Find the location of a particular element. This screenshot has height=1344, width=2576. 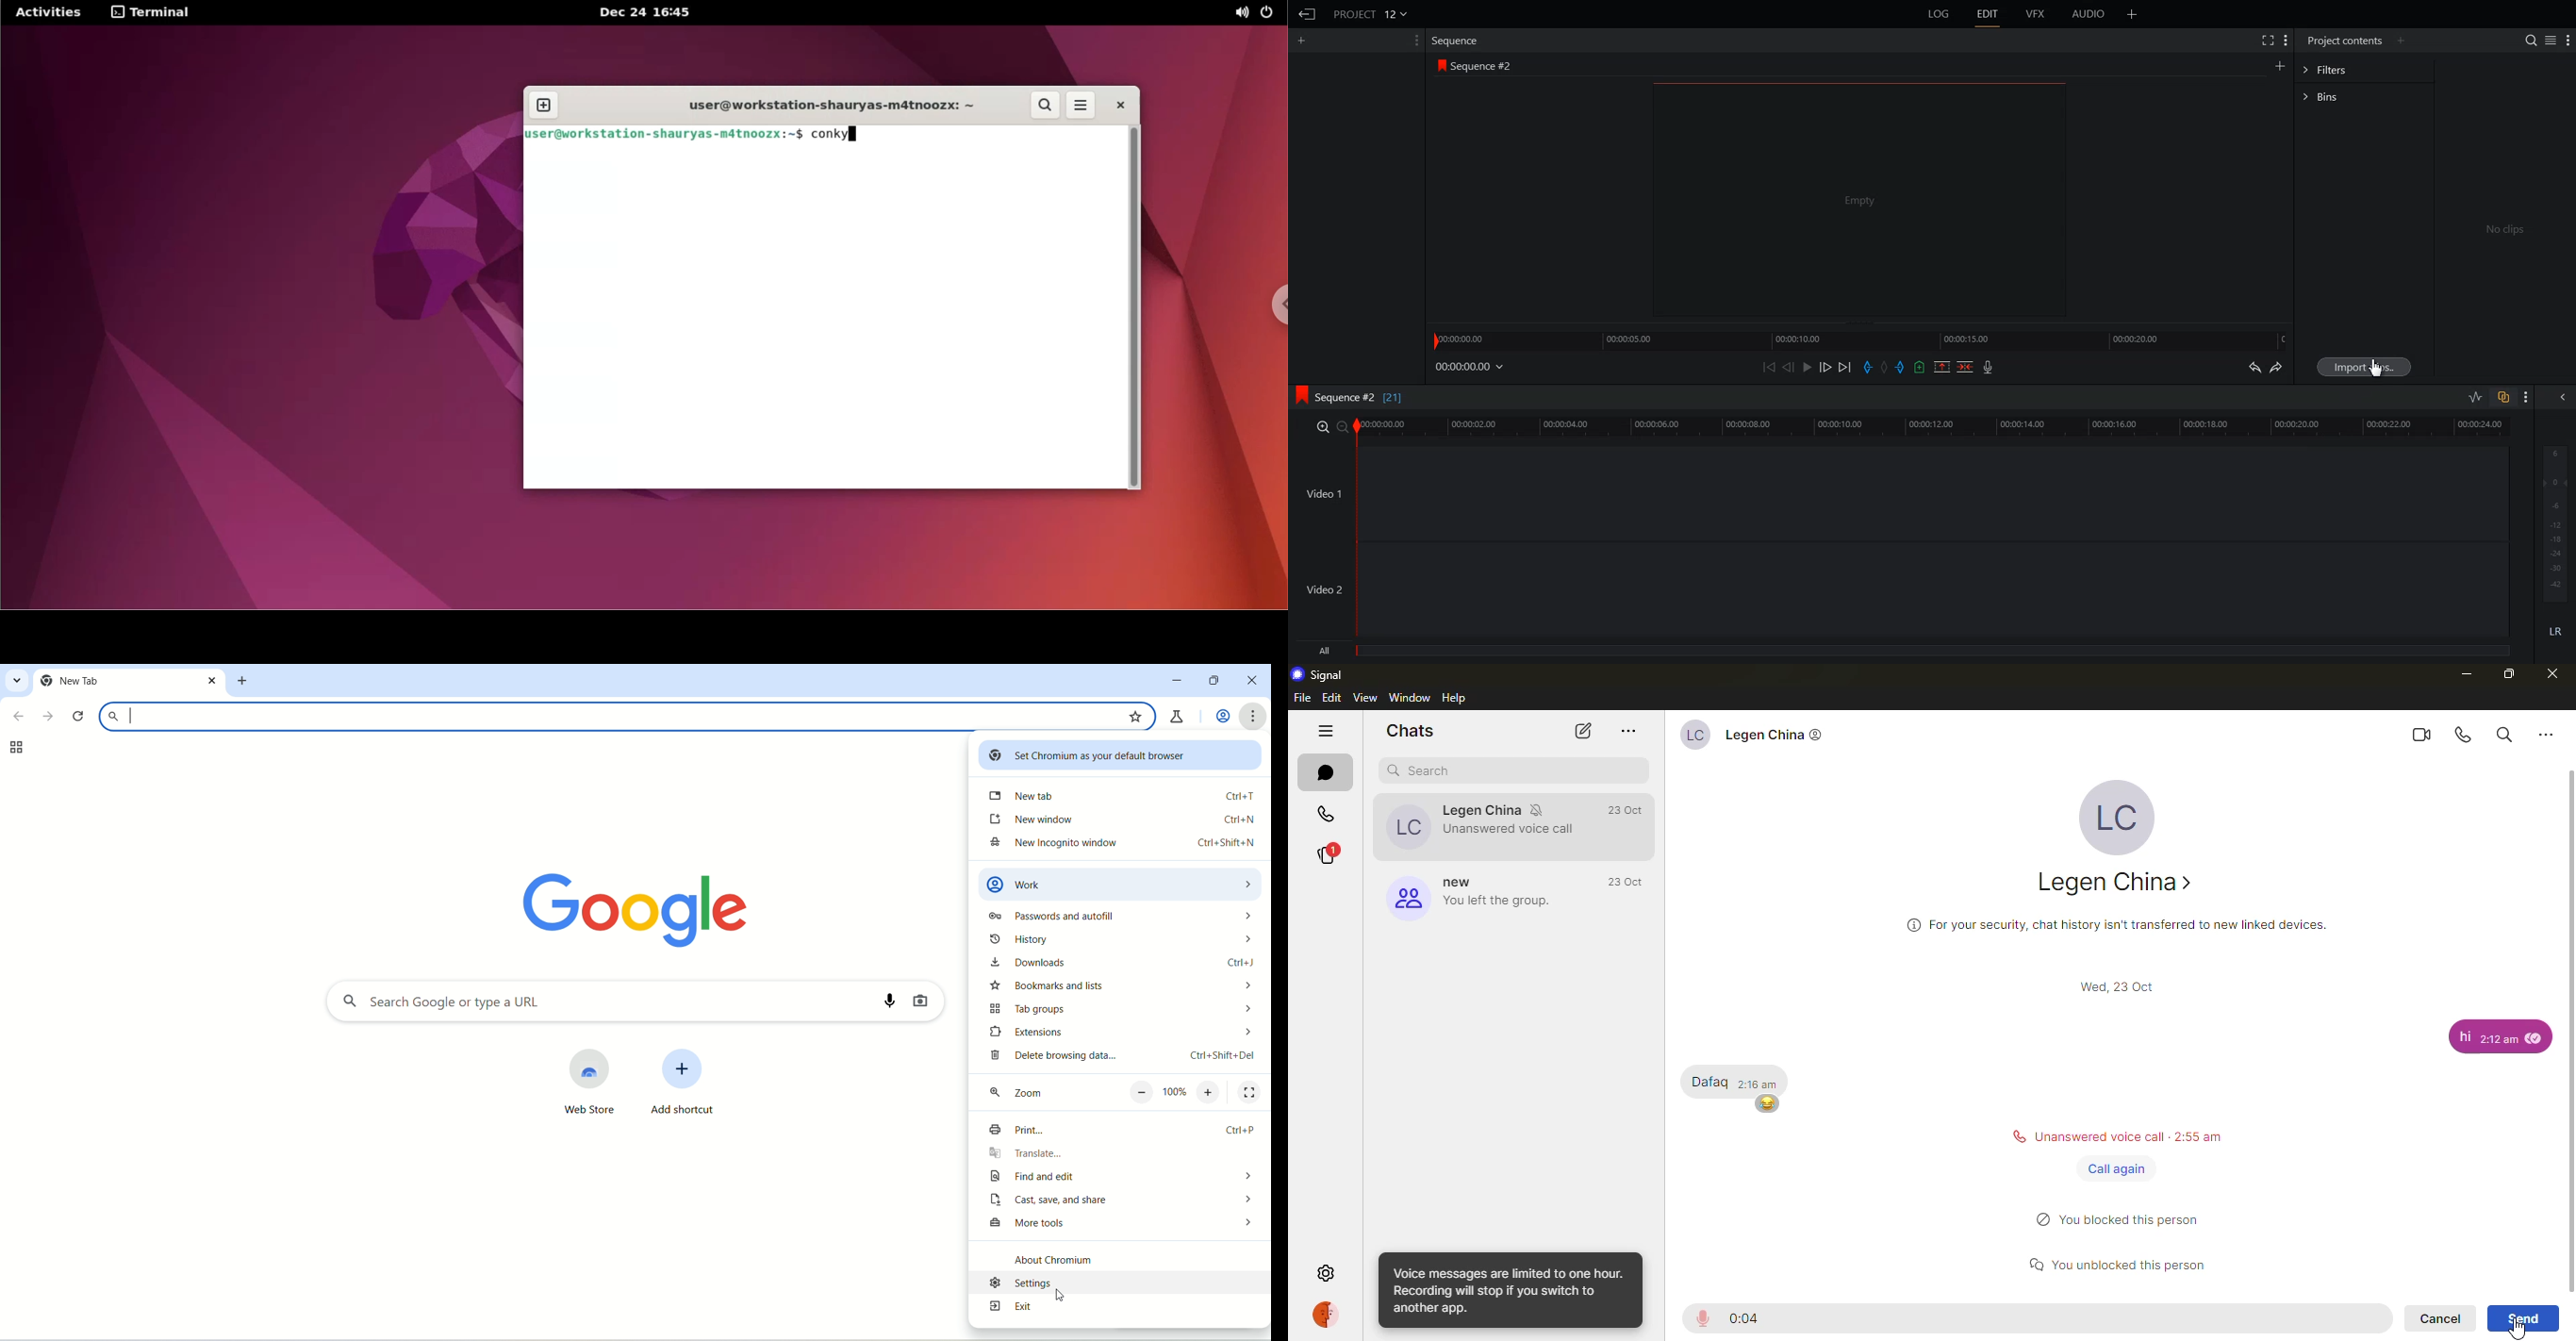

Add Panel is located at coordinates (2133, 14).